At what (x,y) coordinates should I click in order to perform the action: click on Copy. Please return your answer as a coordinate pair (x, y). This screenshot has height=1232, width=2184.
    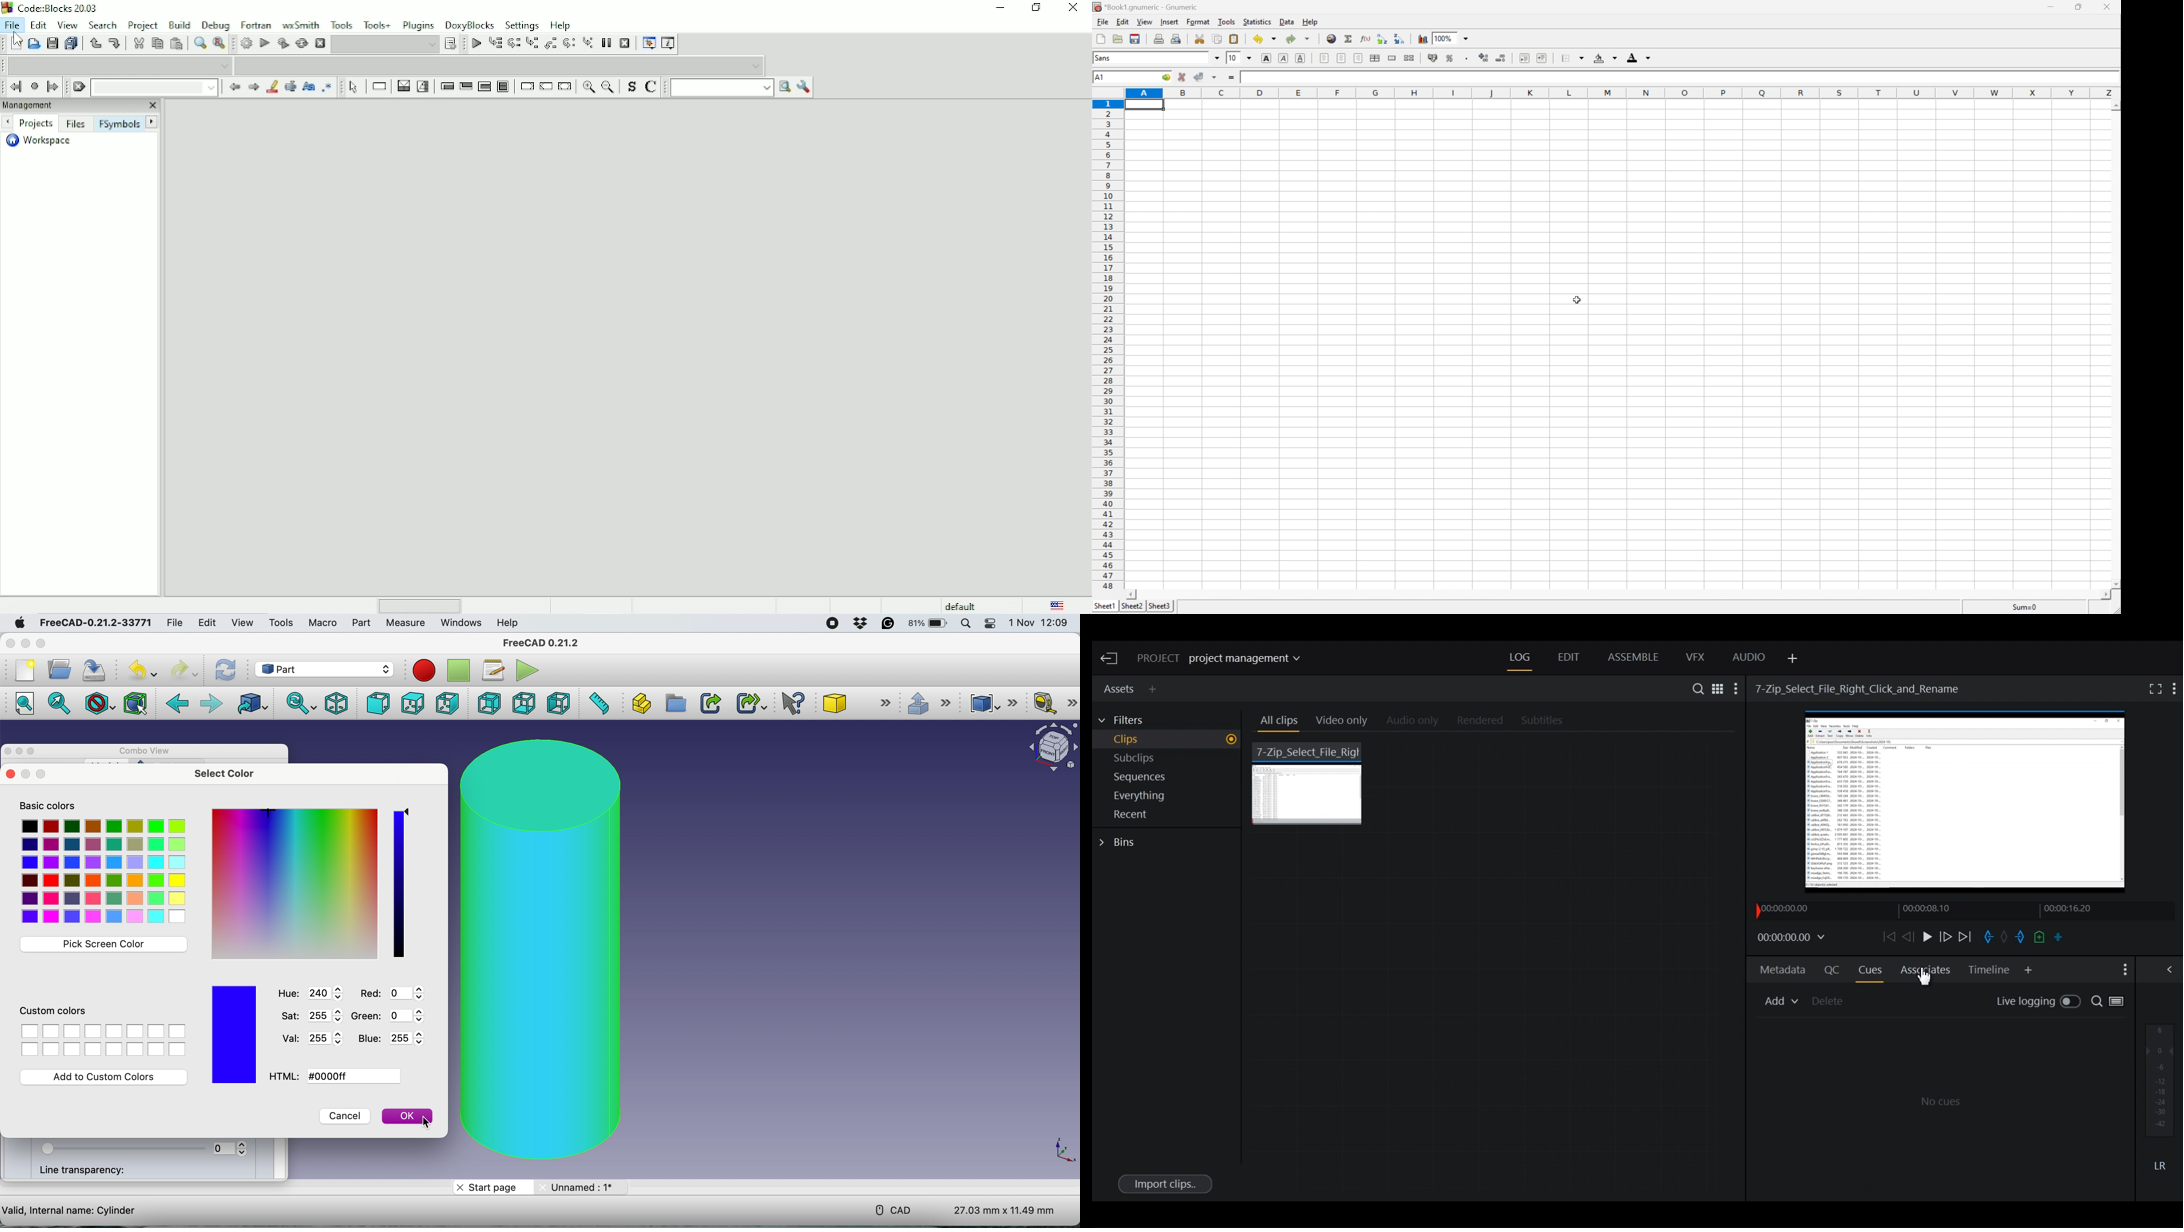
    Looking at the image, I should click on (156, 44).